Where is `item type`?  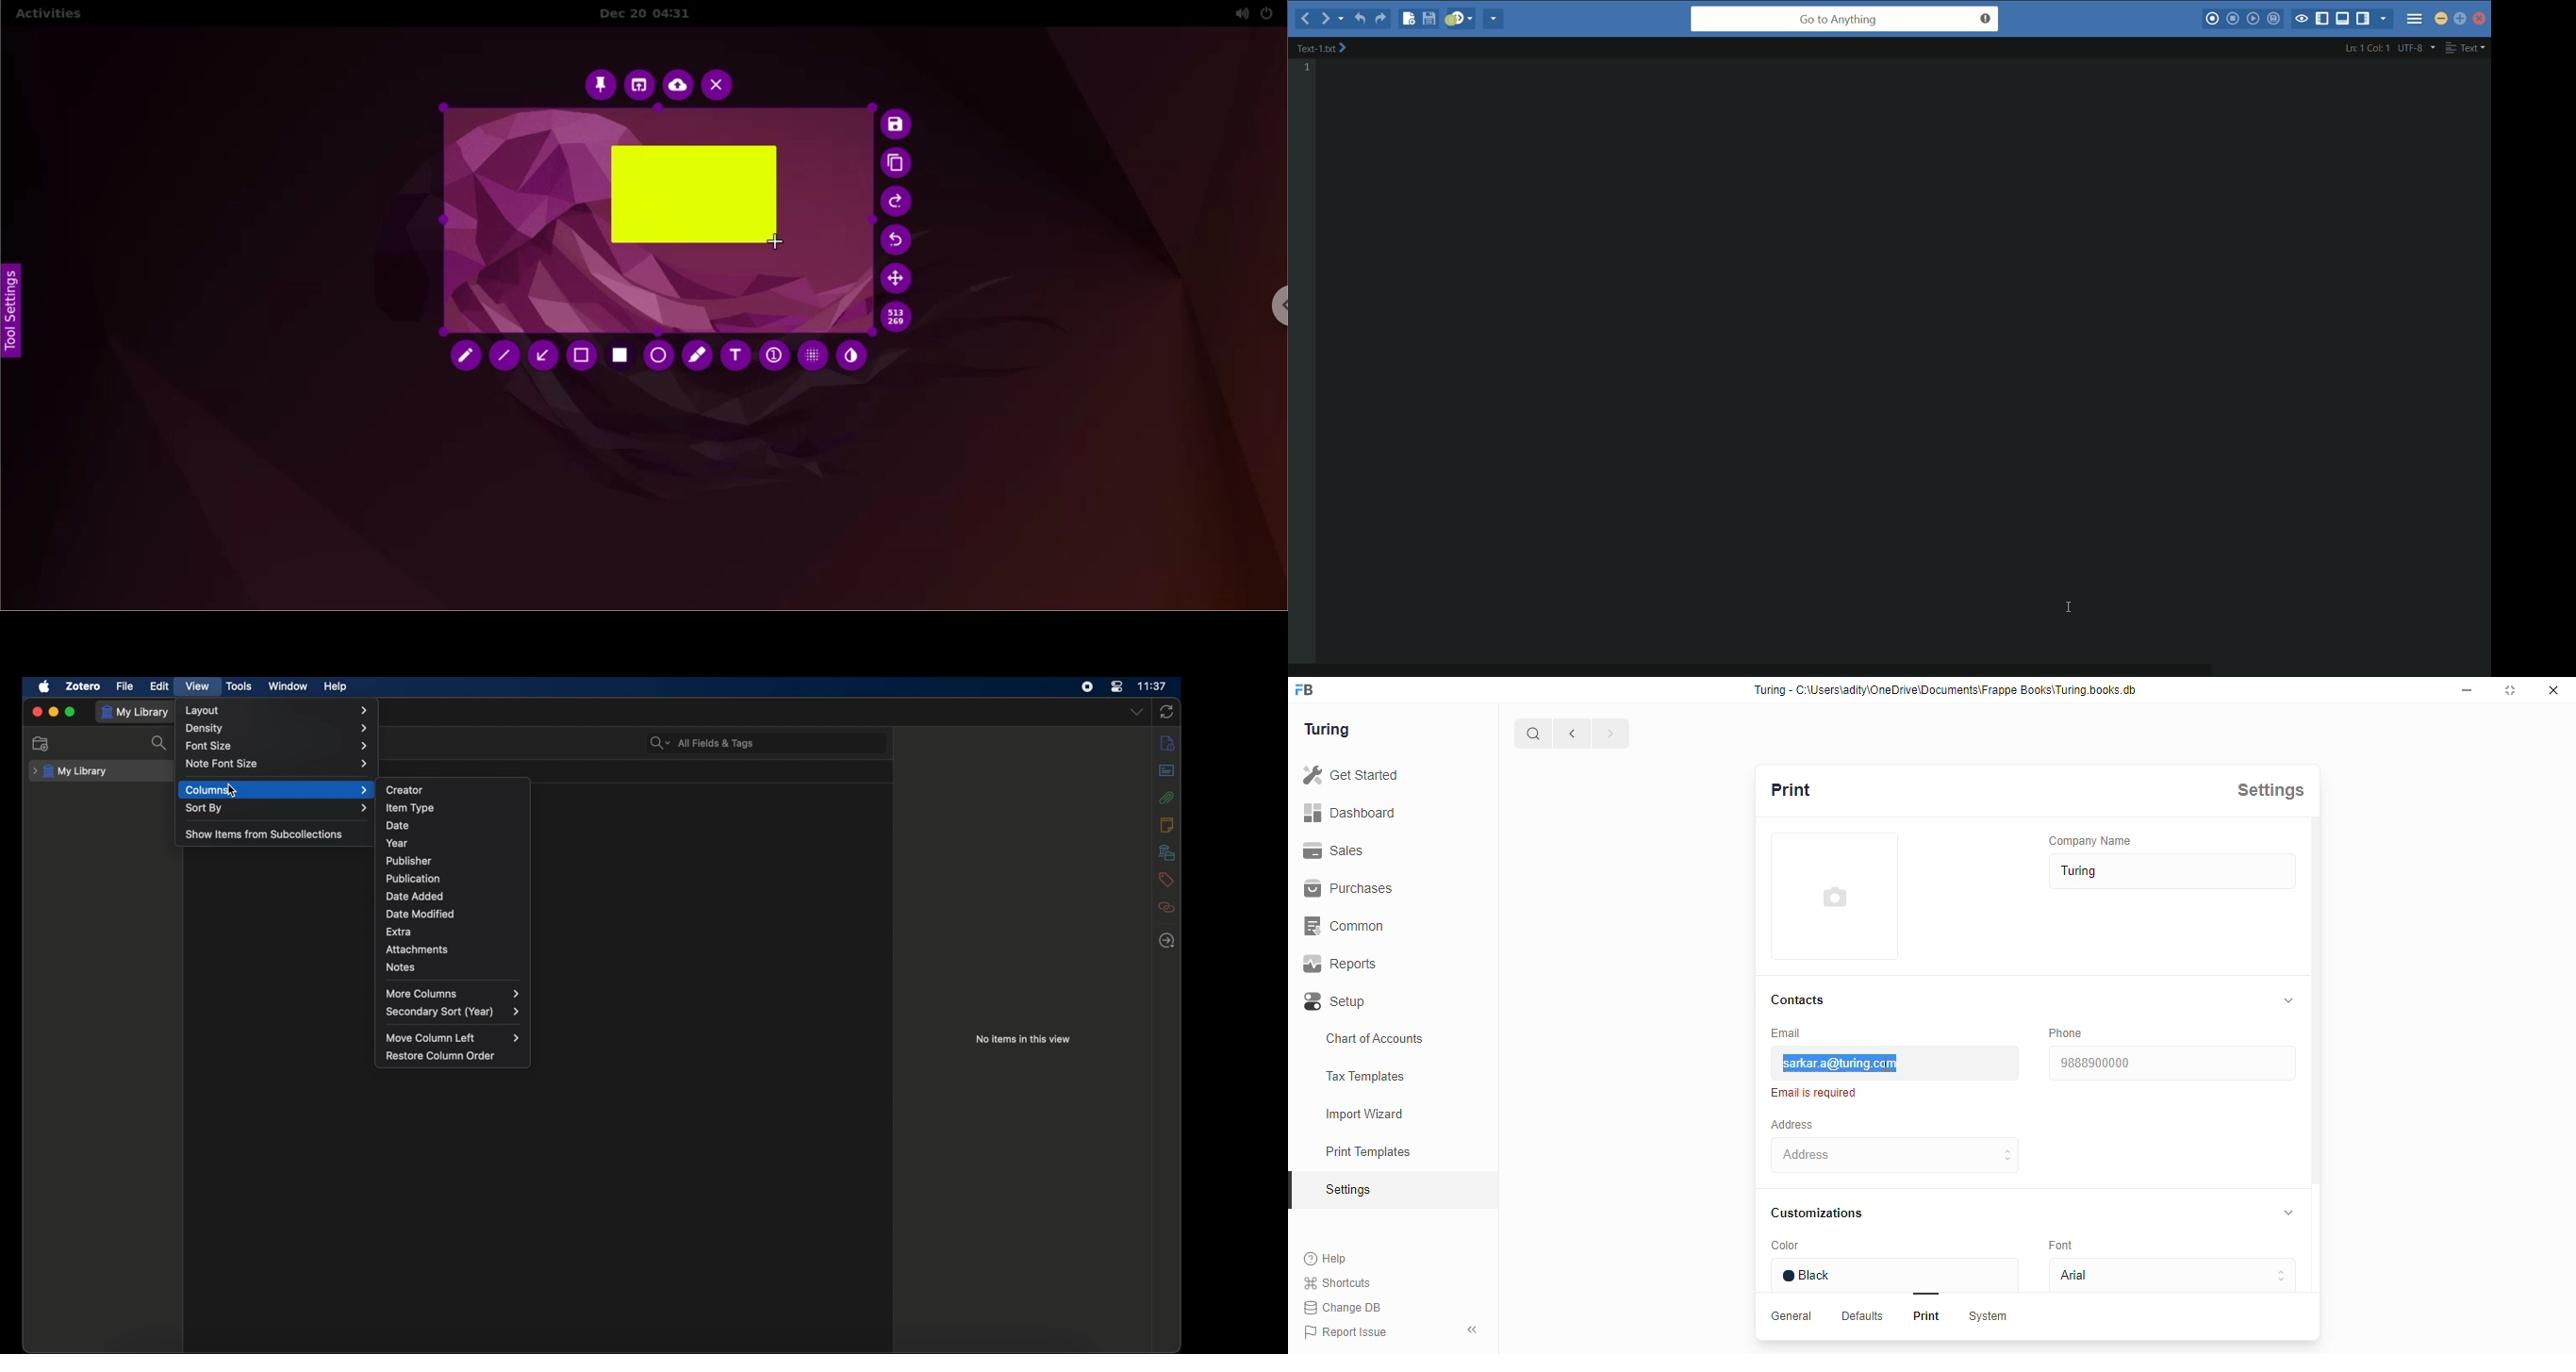 item type is located at coordinates (411, 808).